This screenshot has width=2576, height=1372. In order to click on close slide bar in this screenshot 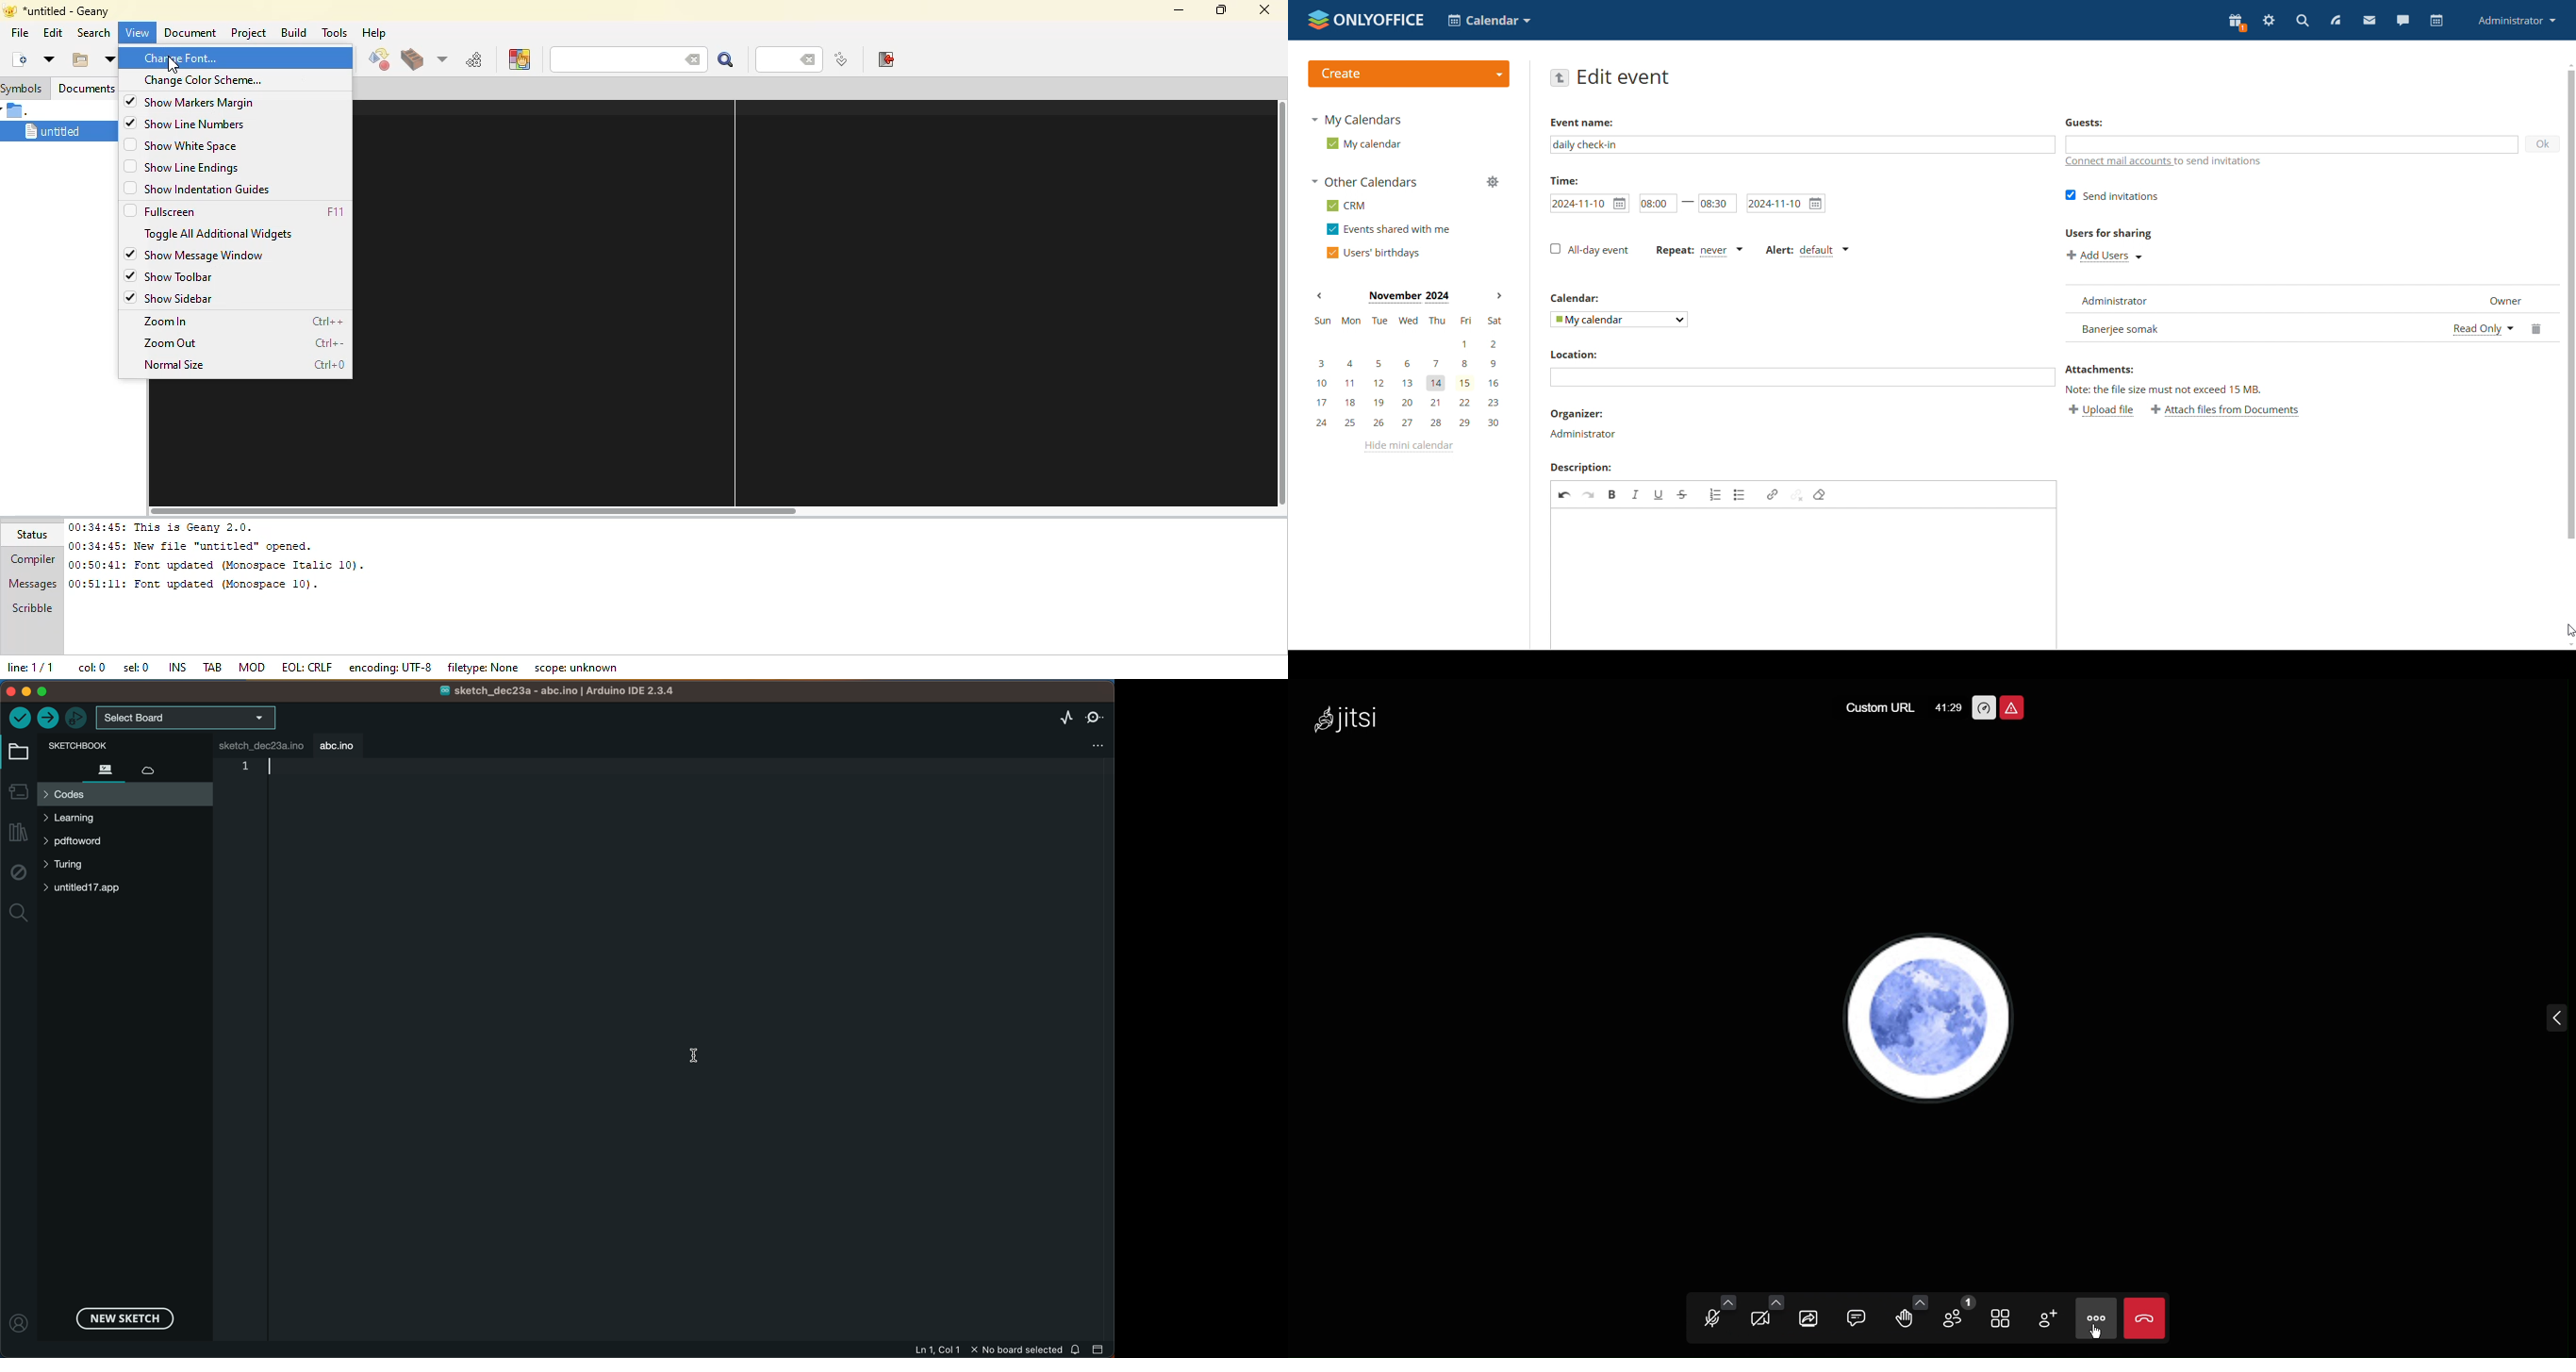, I will do `click(1099, 1348)`.